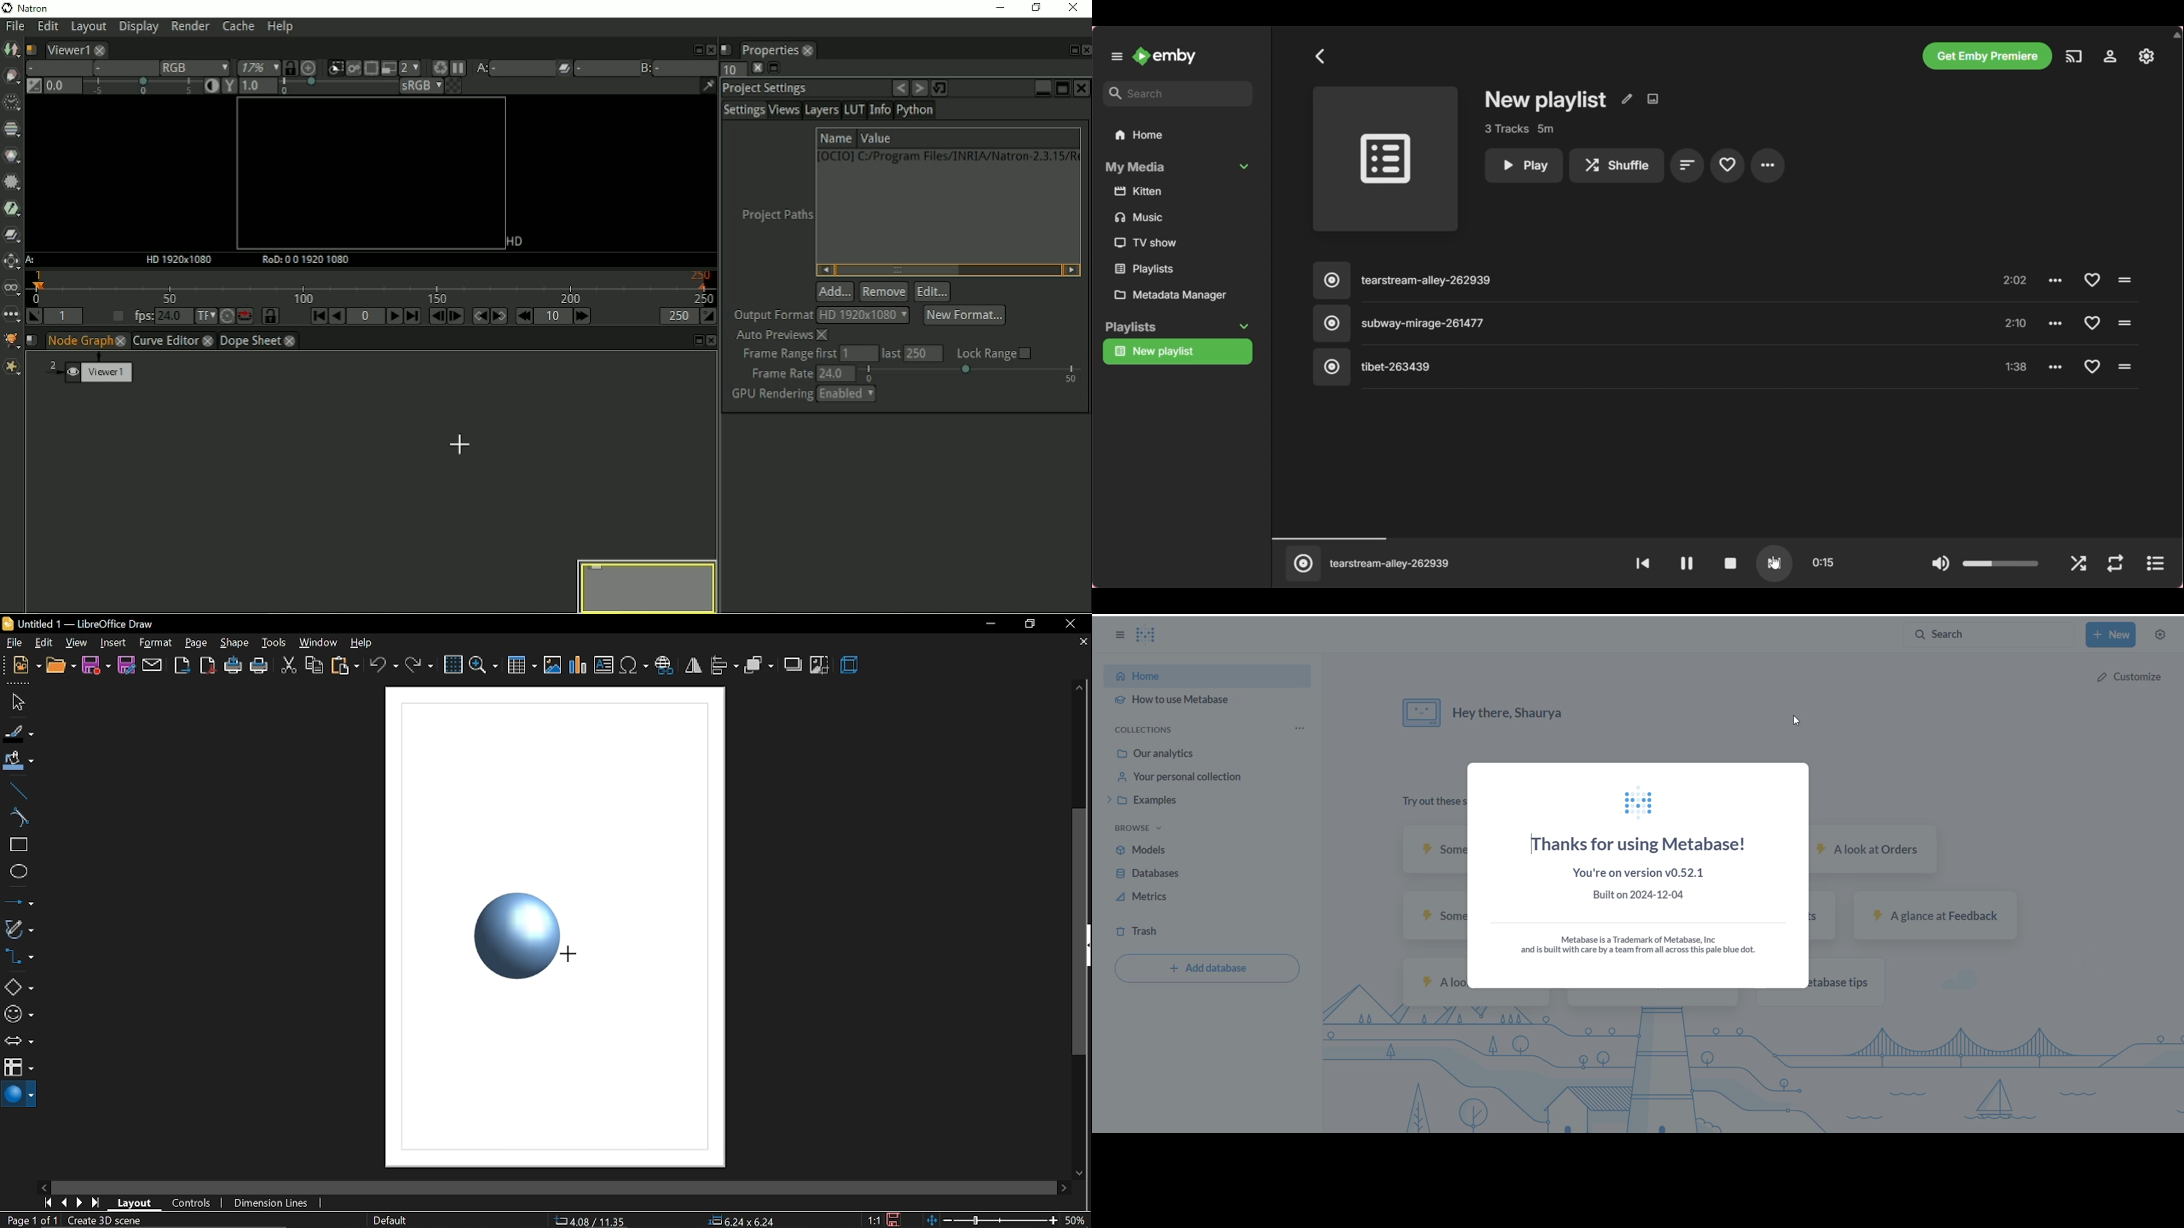 This screenshot has height=1232, width=2184. What do you see at coordinates (1524, 165) in the screenshot?
I see `Play` at bounding box center [1524, 165].